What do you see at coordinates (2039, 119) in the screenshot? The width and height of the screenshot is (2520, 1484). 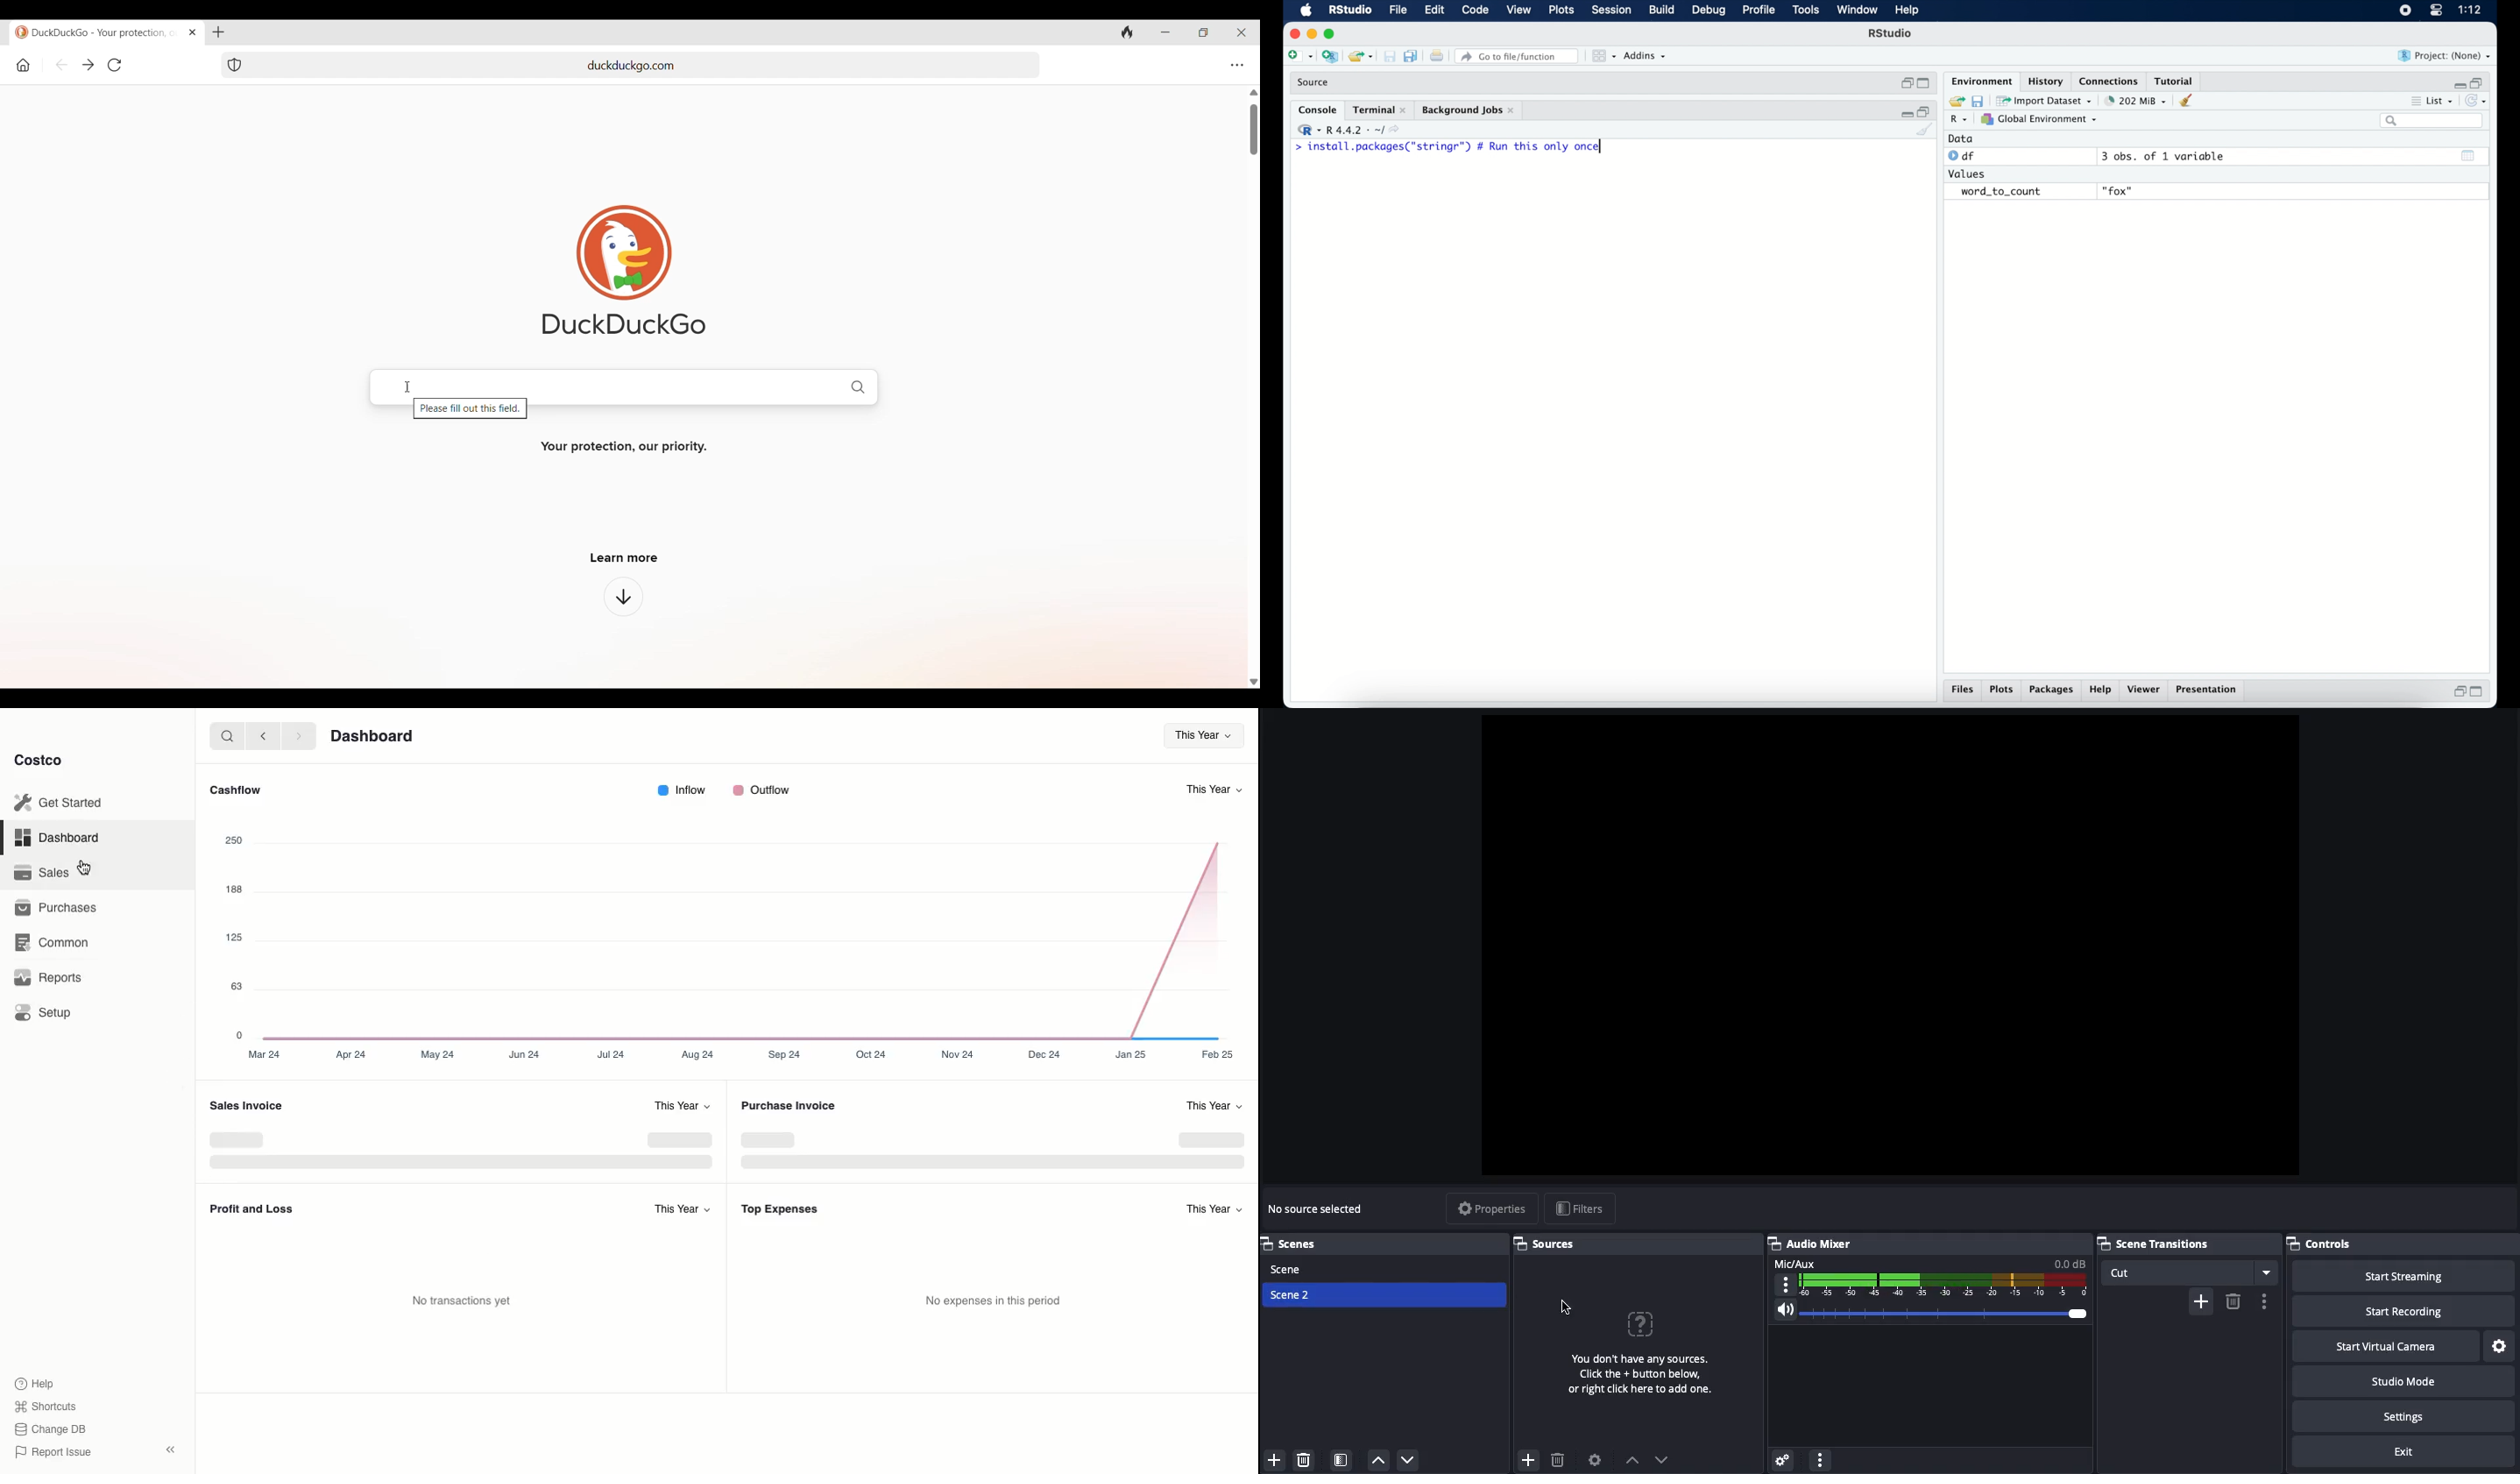 I see `global environment` at bounding box center [2039, 119].